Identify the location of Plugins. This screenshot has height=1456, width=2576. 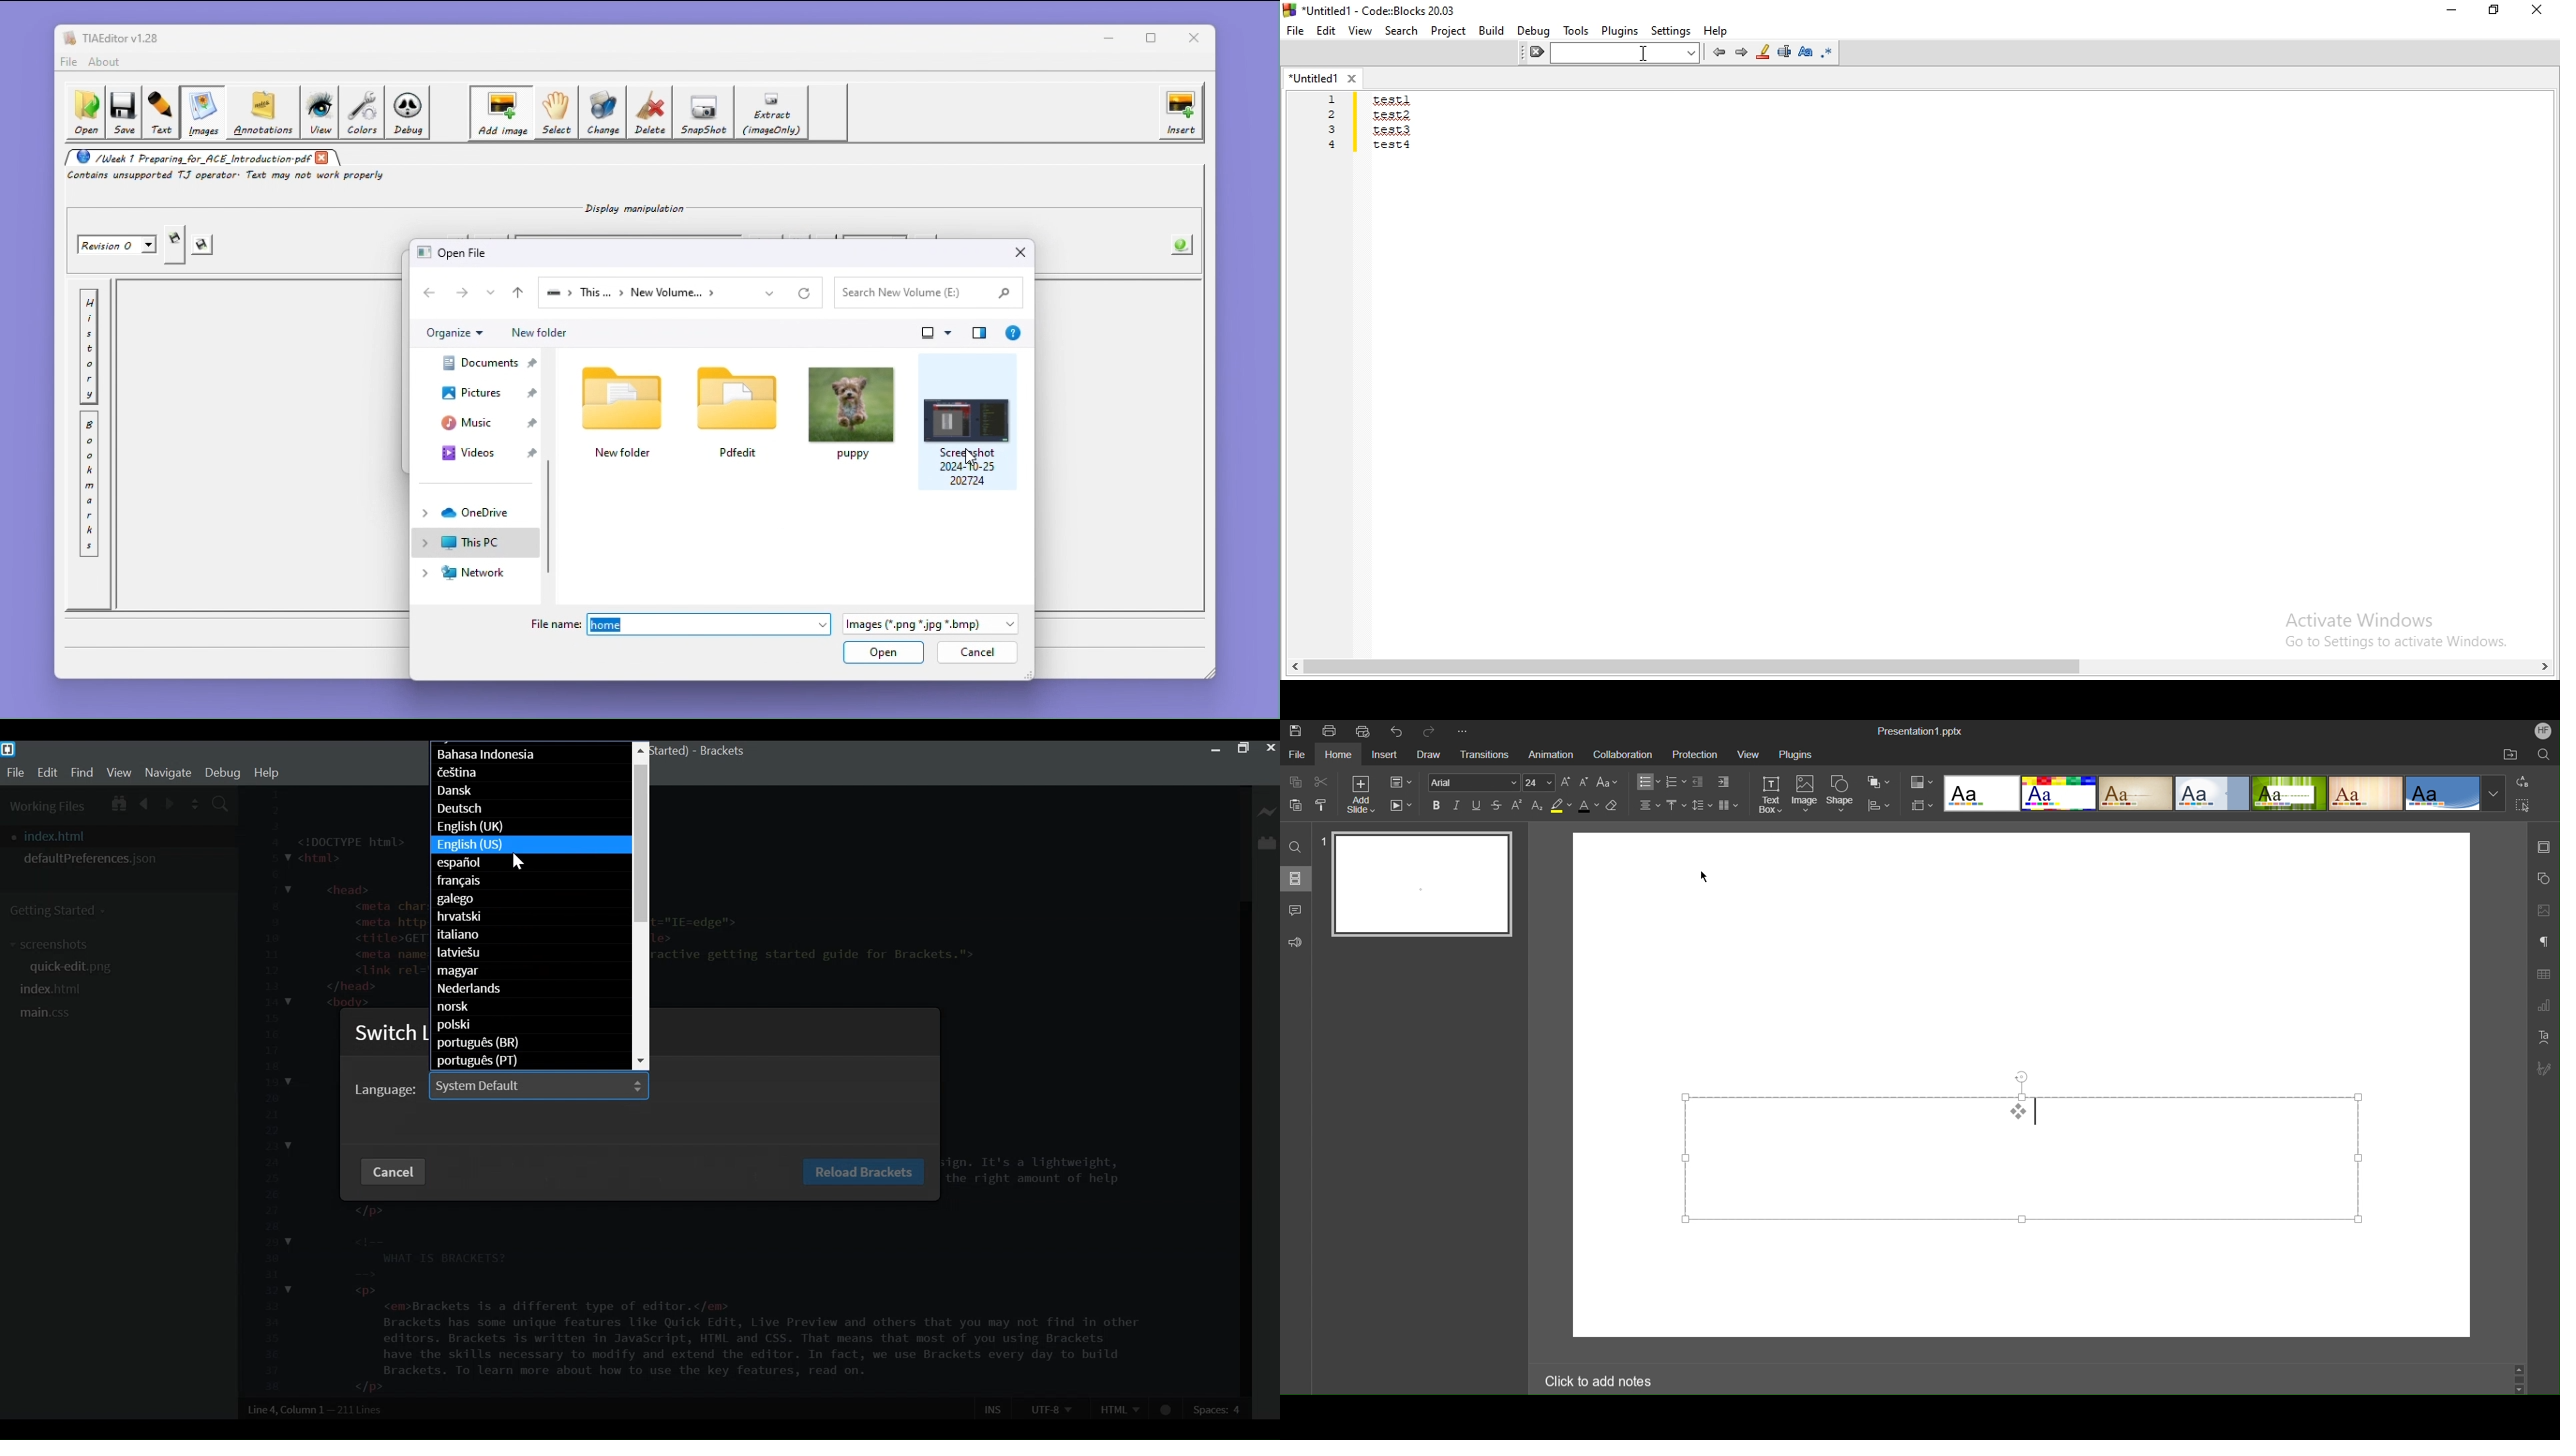
(1794, 754).